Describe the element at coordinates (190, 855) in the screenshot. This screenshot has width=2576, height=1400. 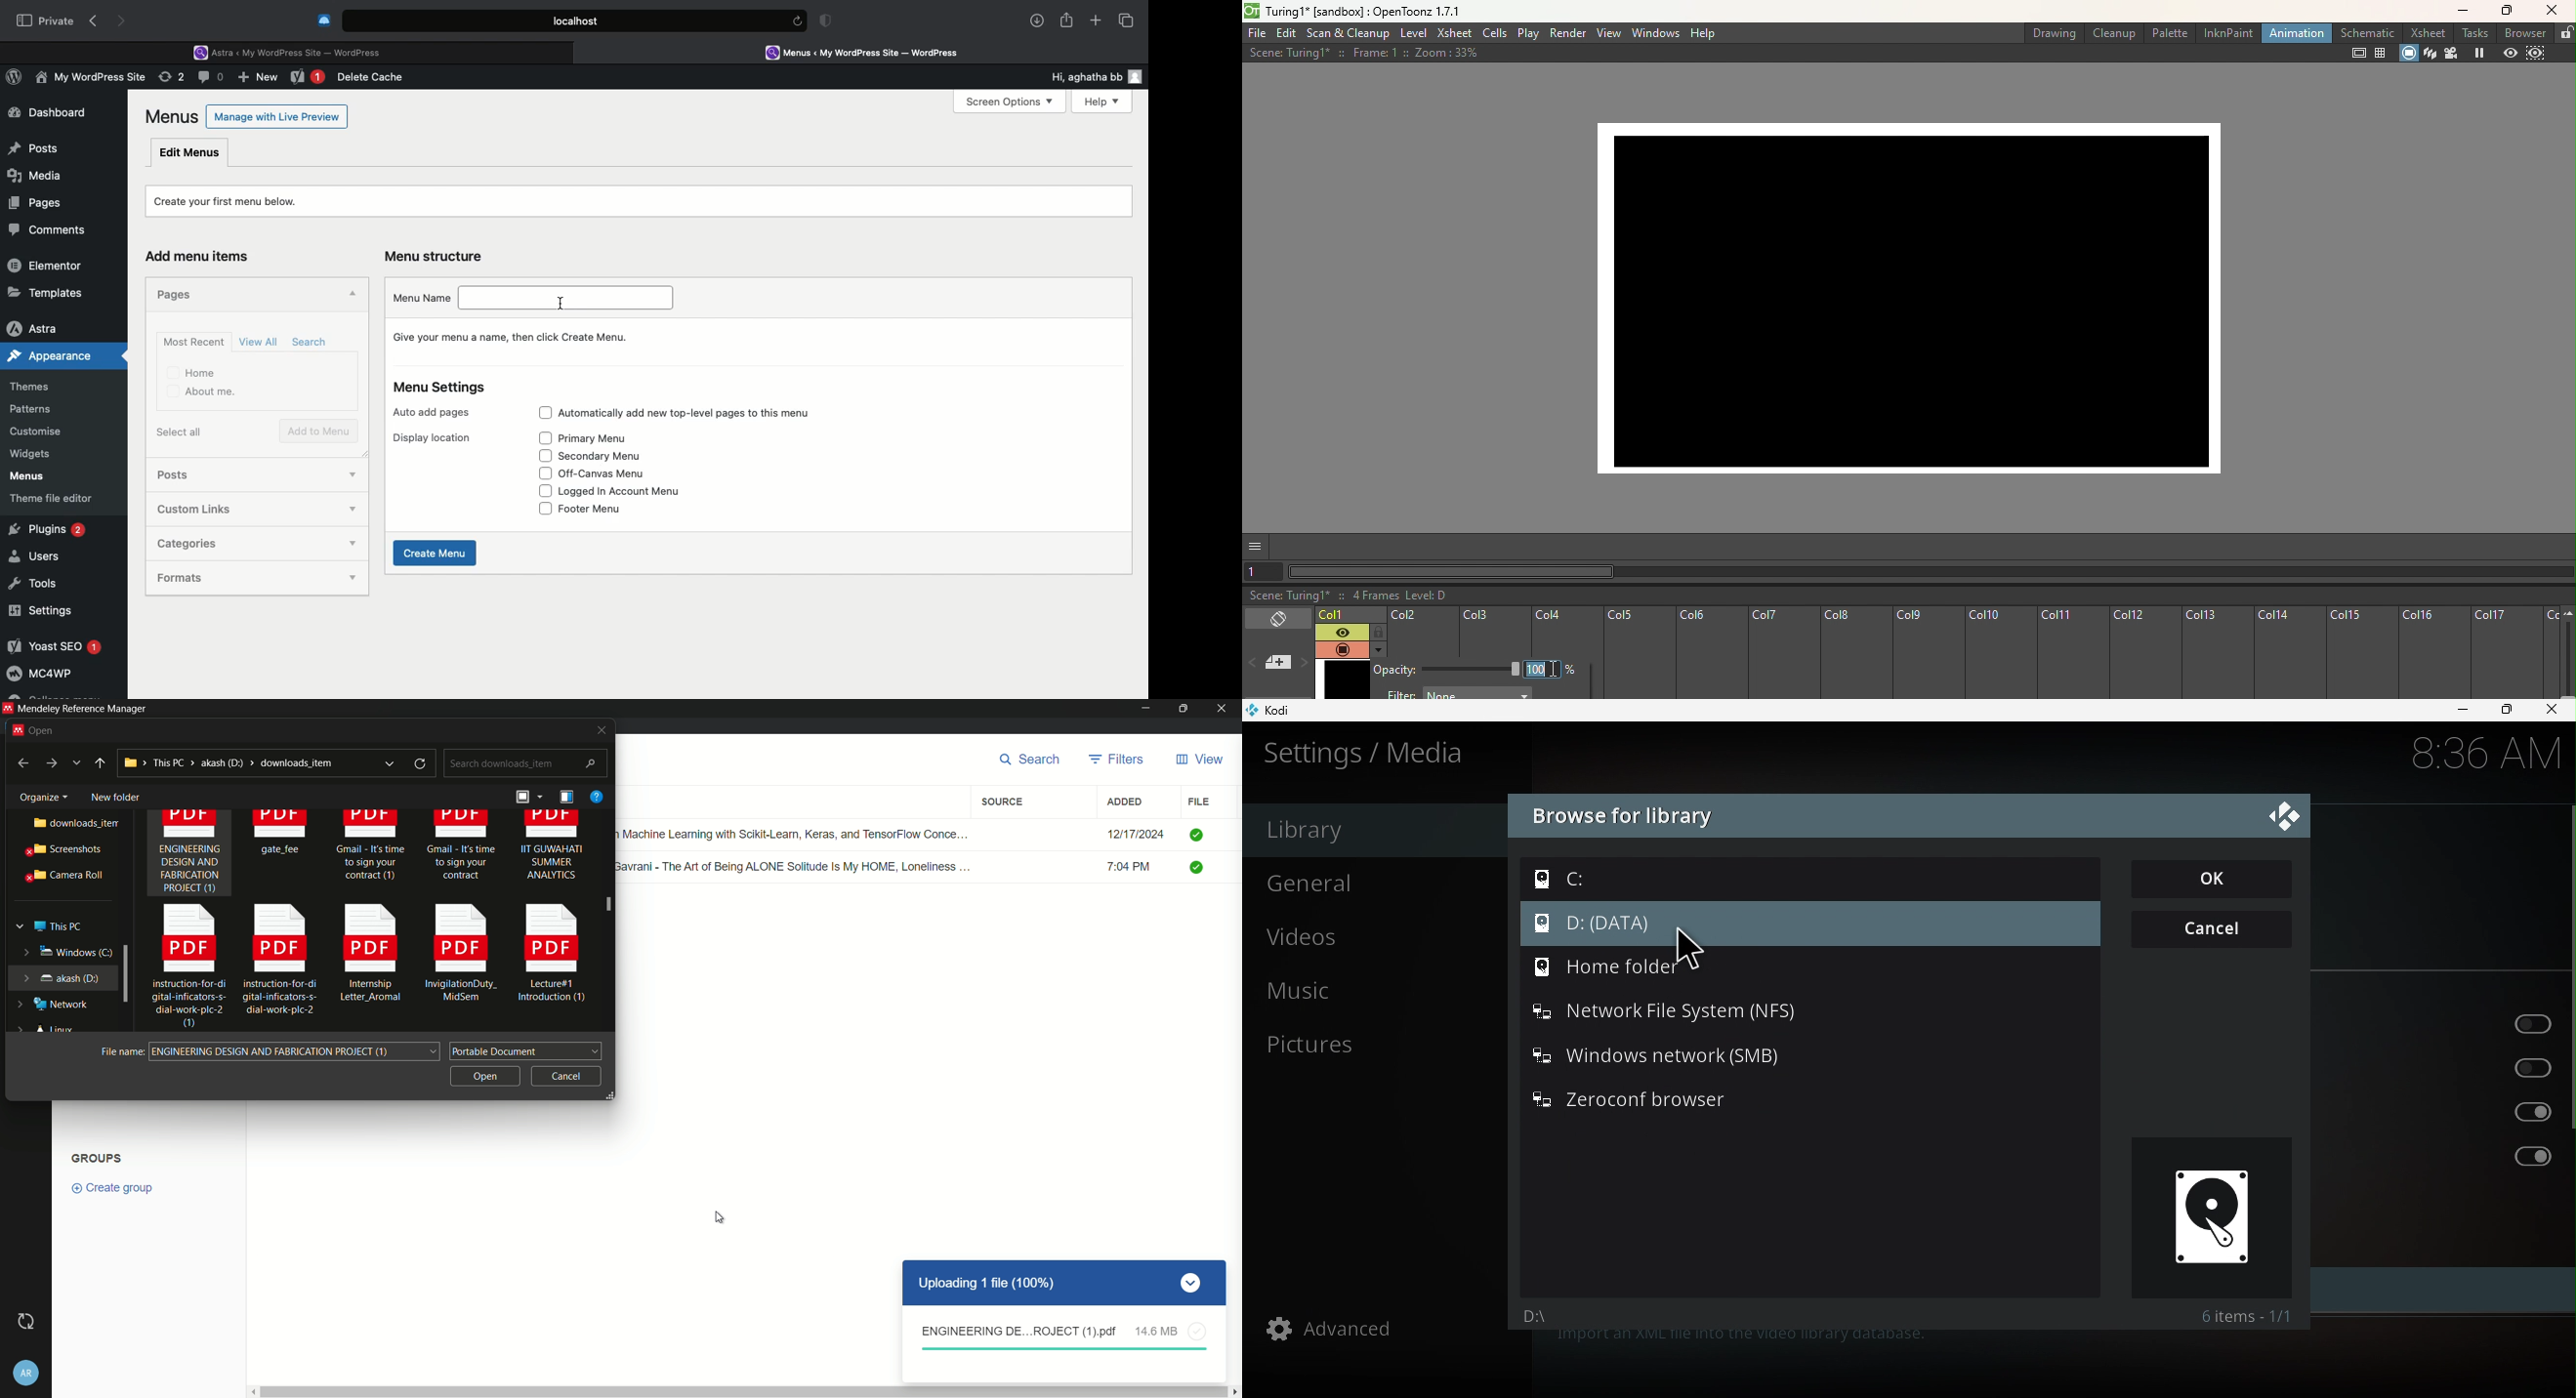
I see `ENGINEERING
DESIGN AND

FABRICATION
PROJECT (1)` at that location.